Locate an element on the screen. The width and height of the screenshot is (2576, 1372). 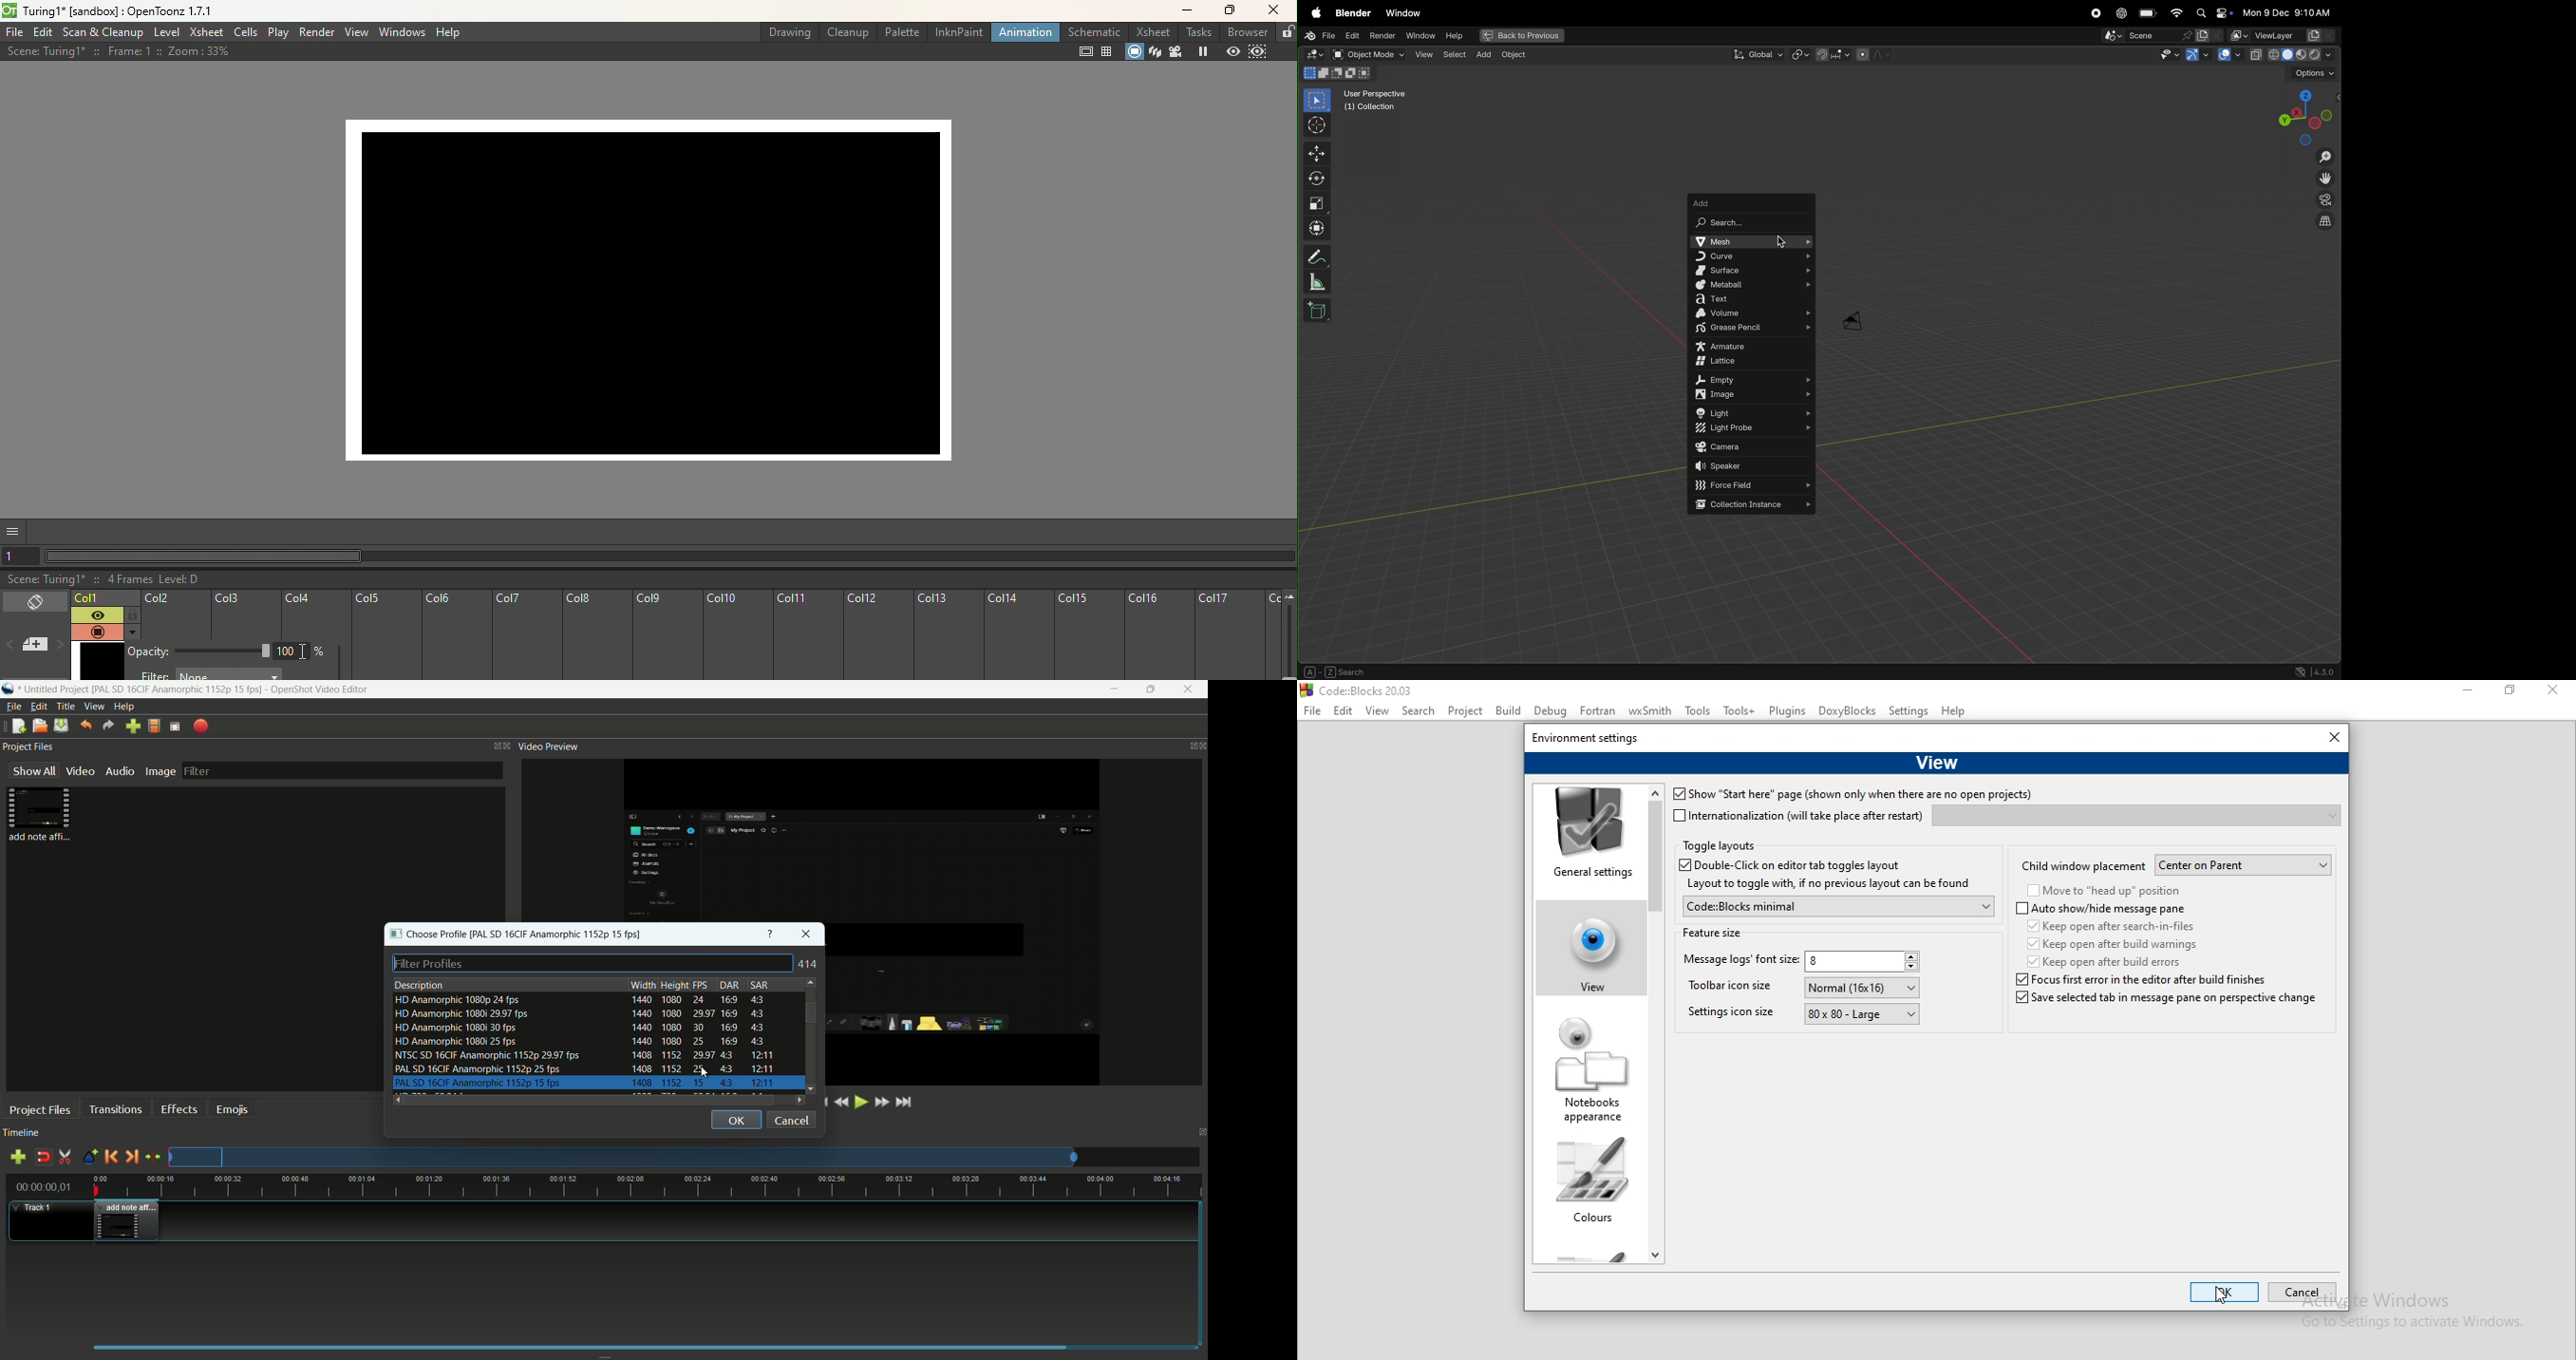
 Keep open after build error is located at coordinates (2106, 961).